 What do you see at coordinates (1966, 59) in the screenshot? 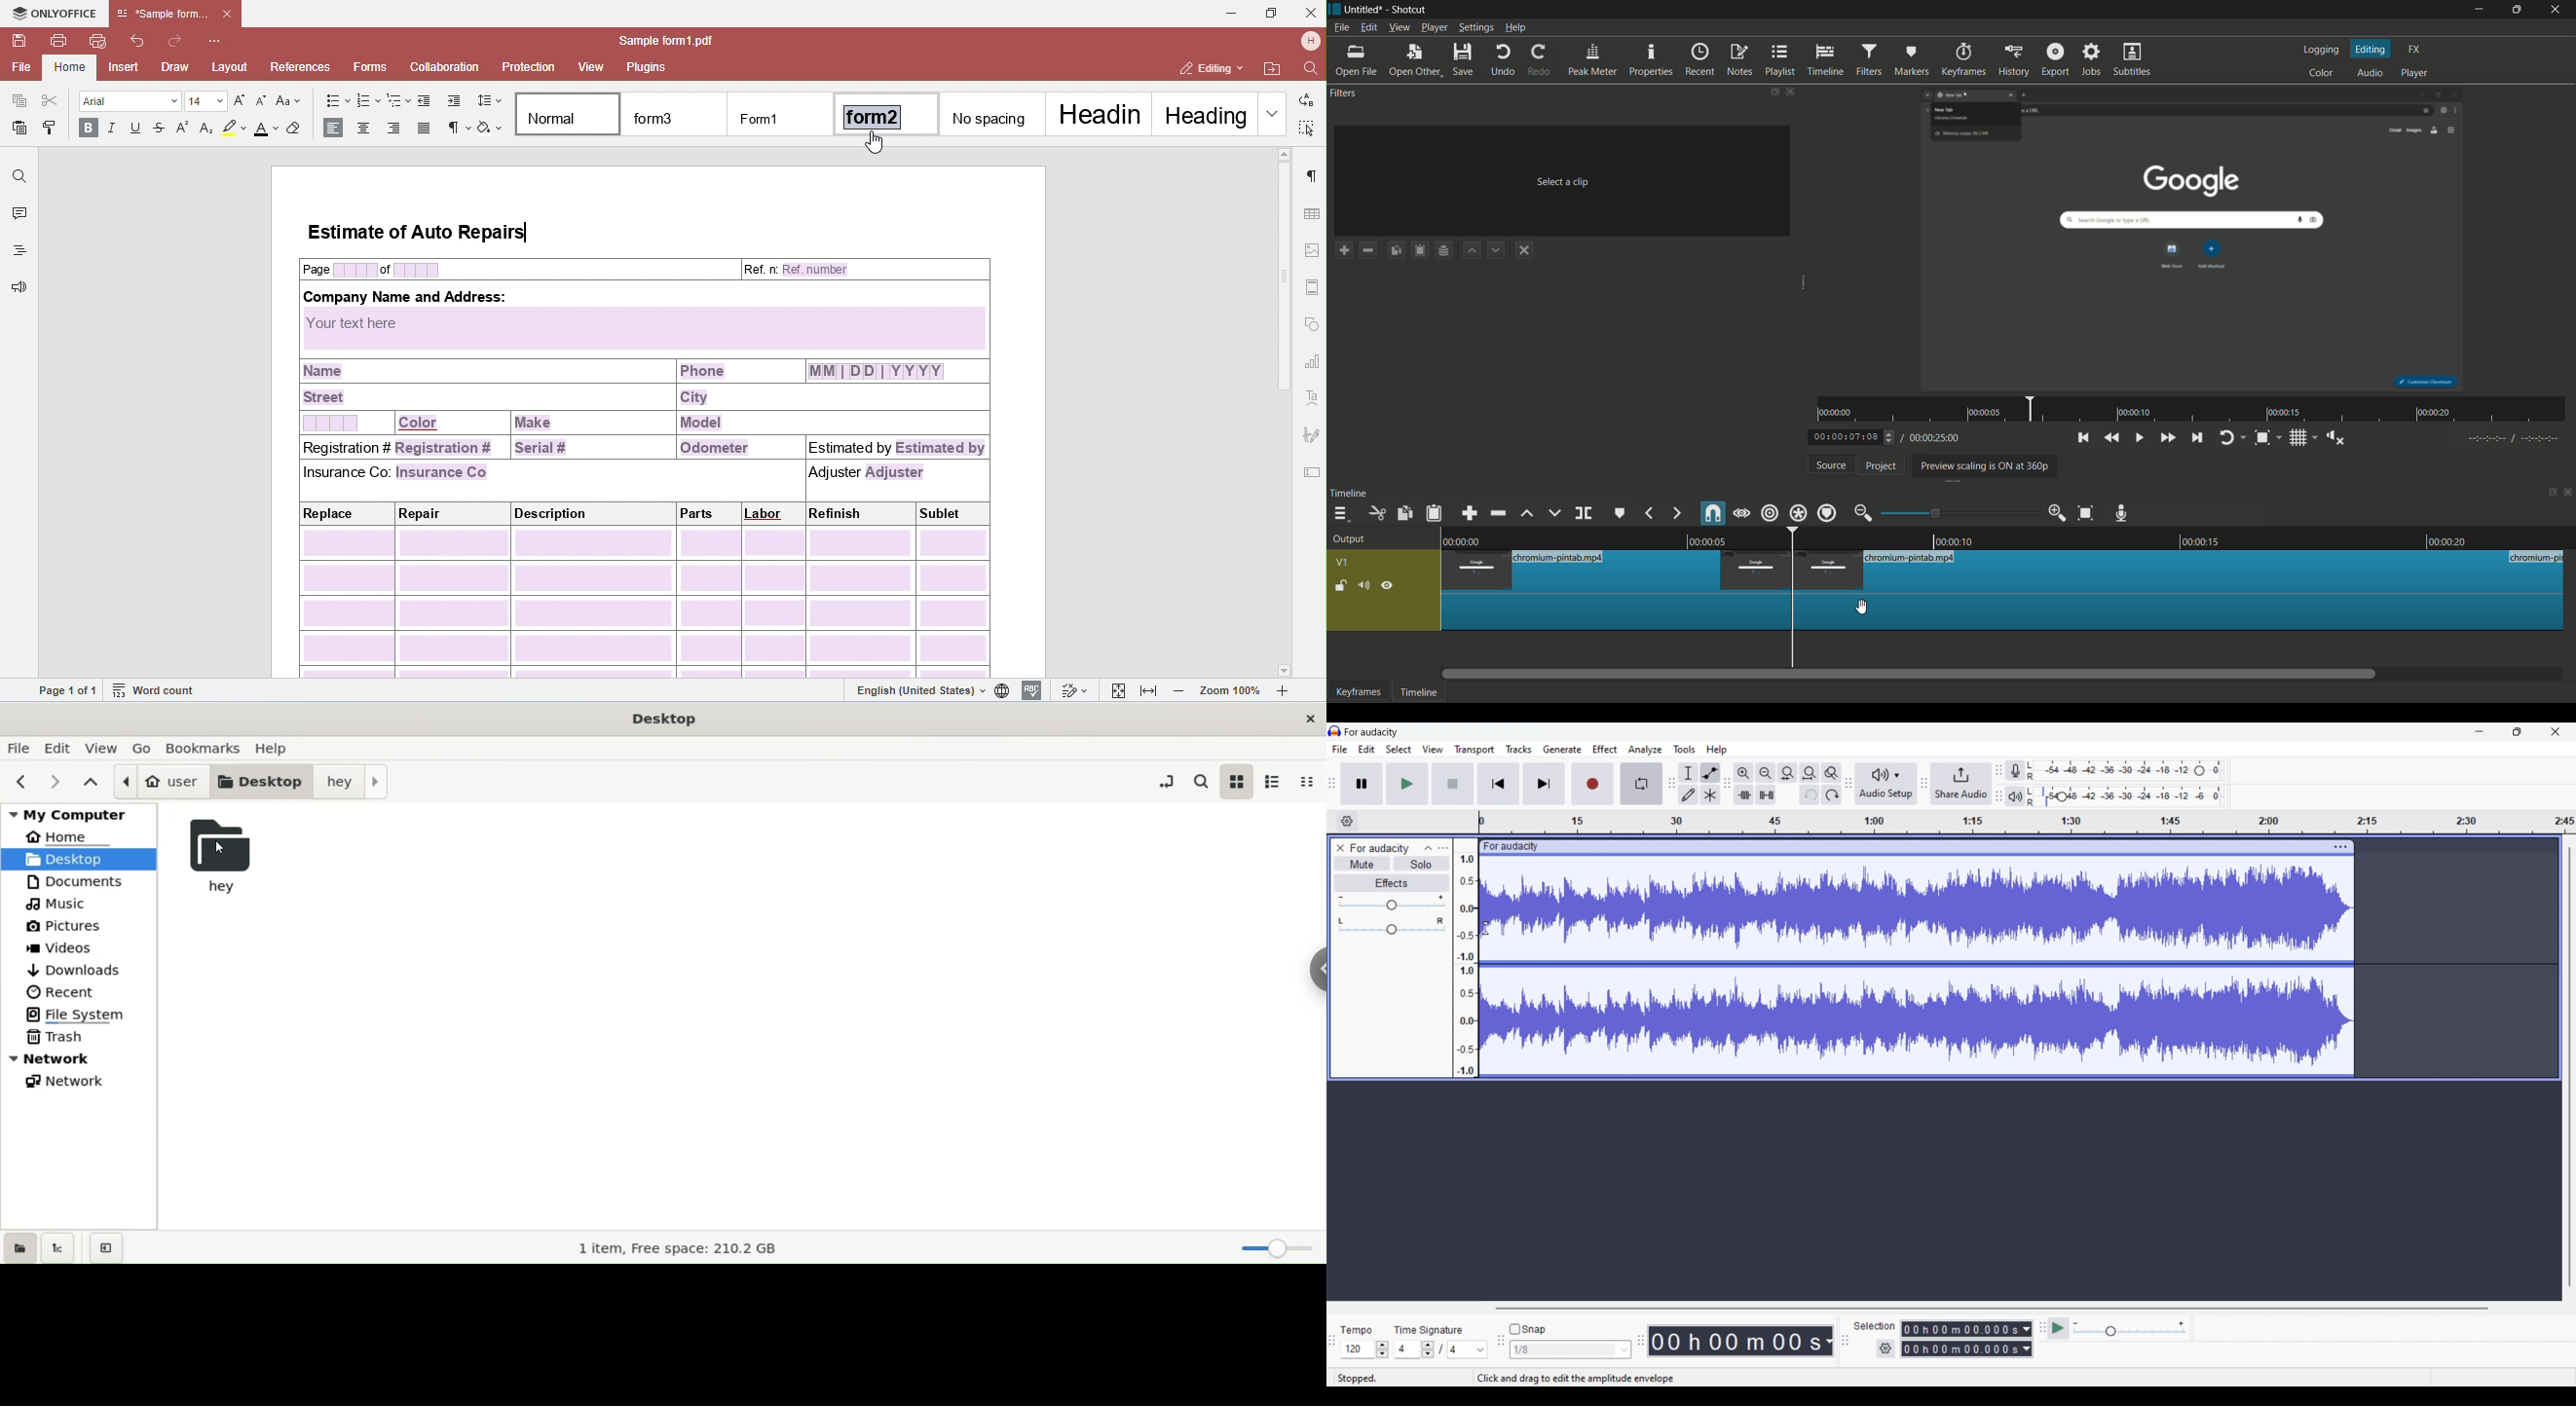
I see `keyframes` at bounding box center [1966, 59].